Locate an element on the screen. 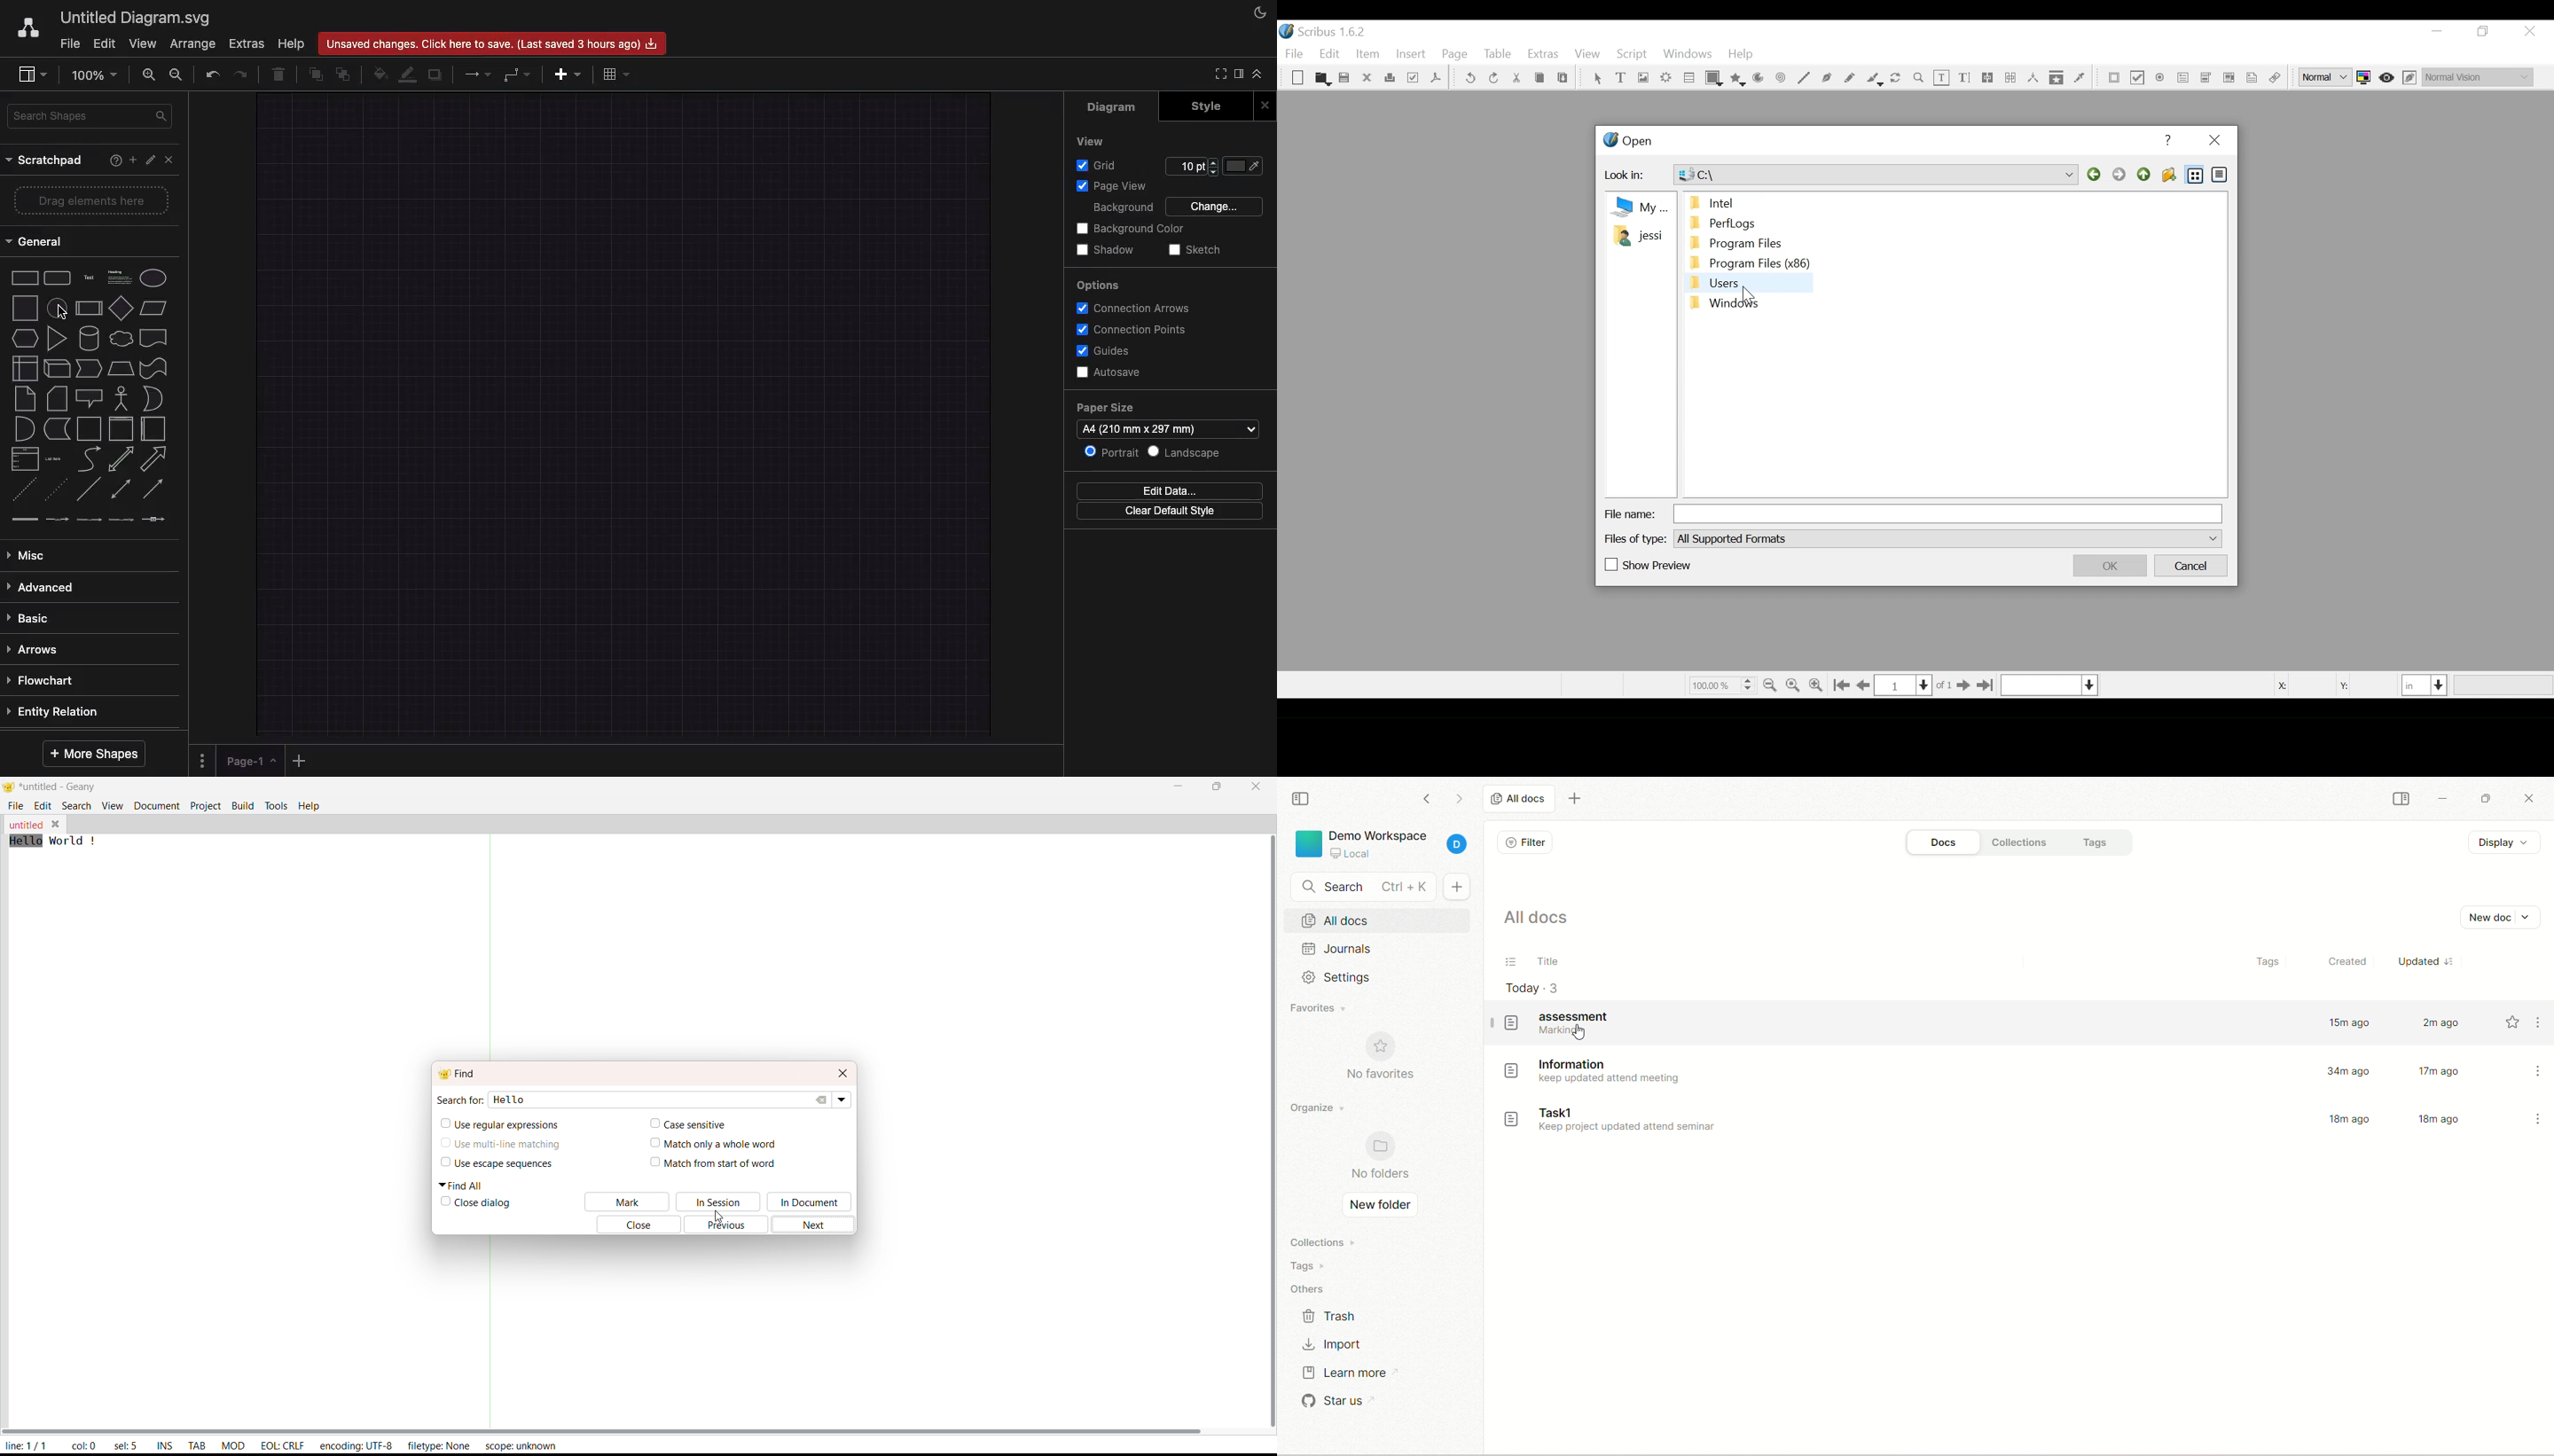 The image size is (2576, 1456). INS is located at coordinates (162, 1444).